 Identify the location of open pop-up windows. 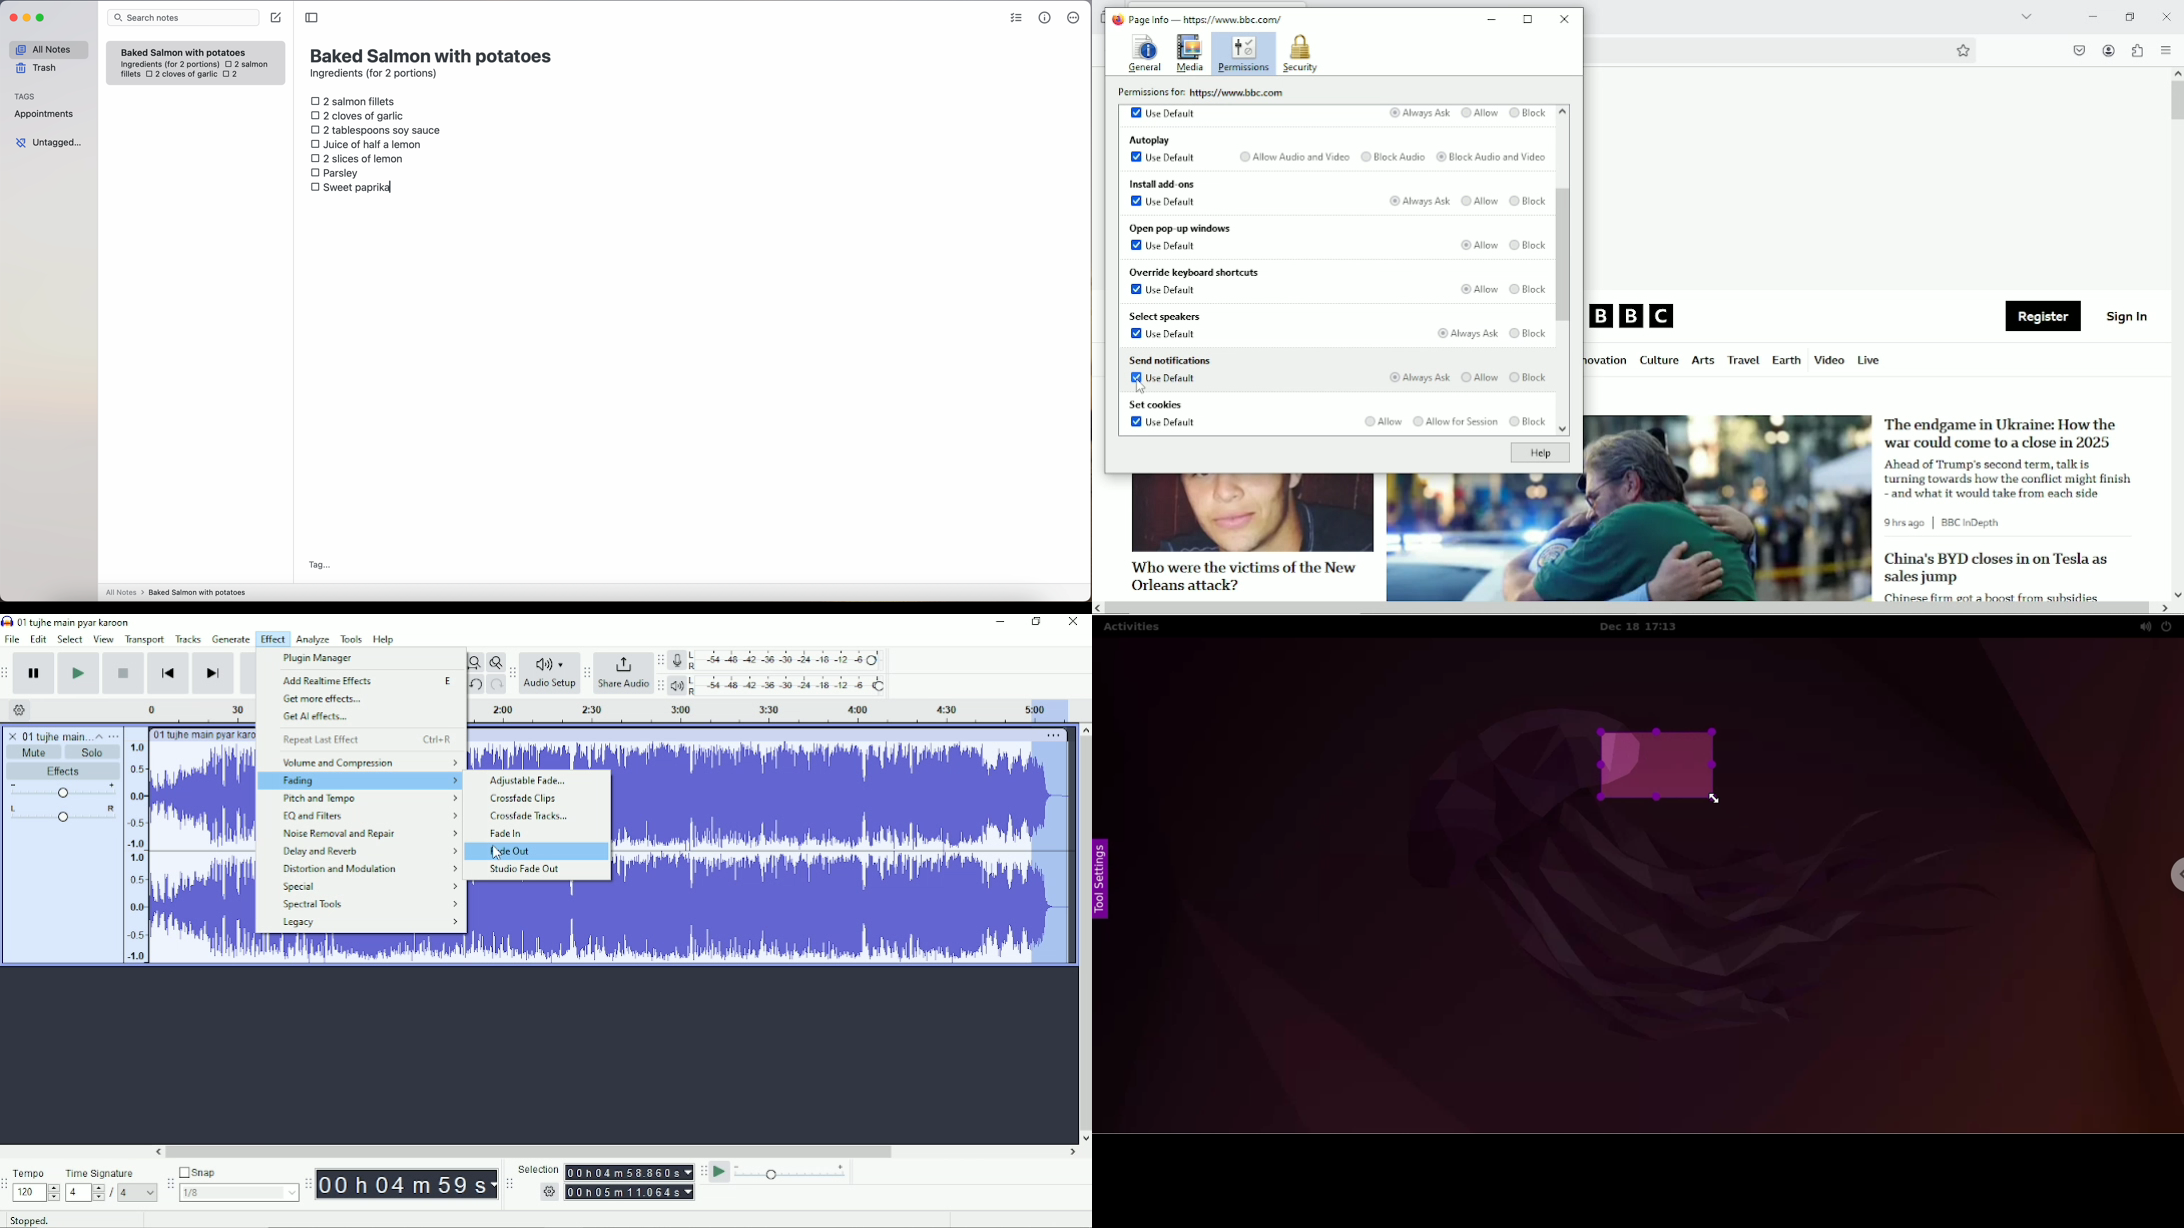
(1179, 228).